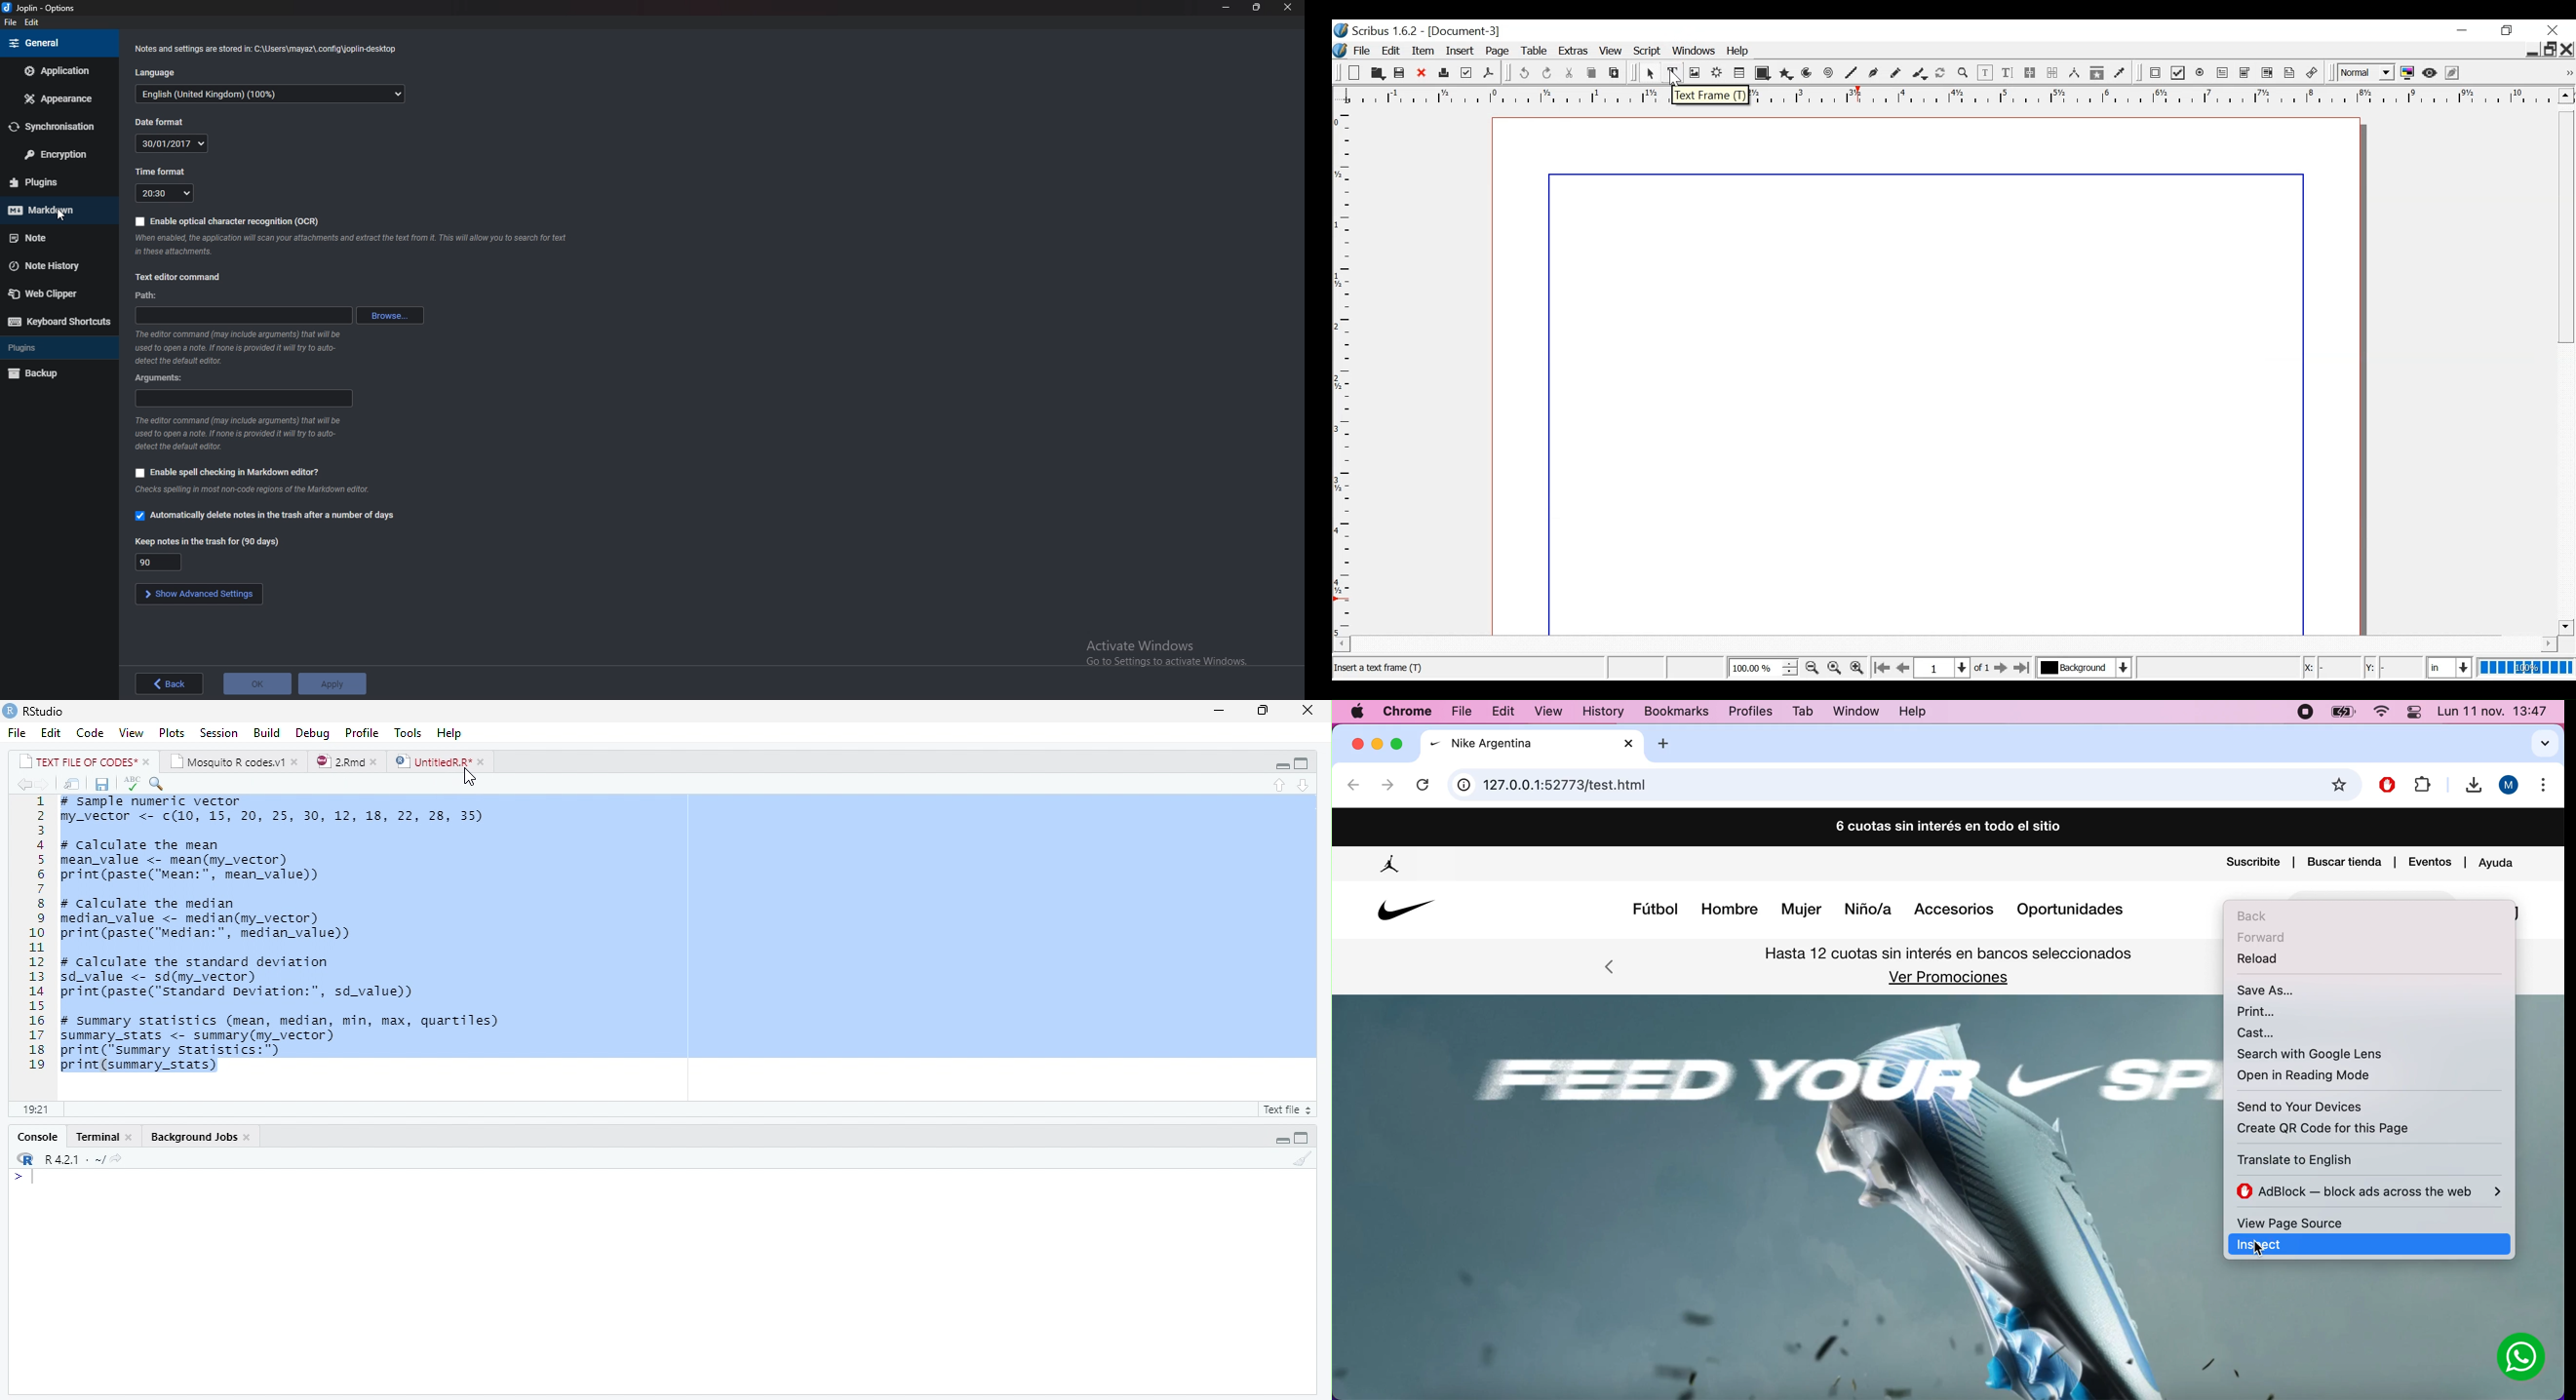 This screenshot has width=2576, height=1400. Describe the element at coordinates (63, 215) in the screenshot. I see `cursor` at that location.